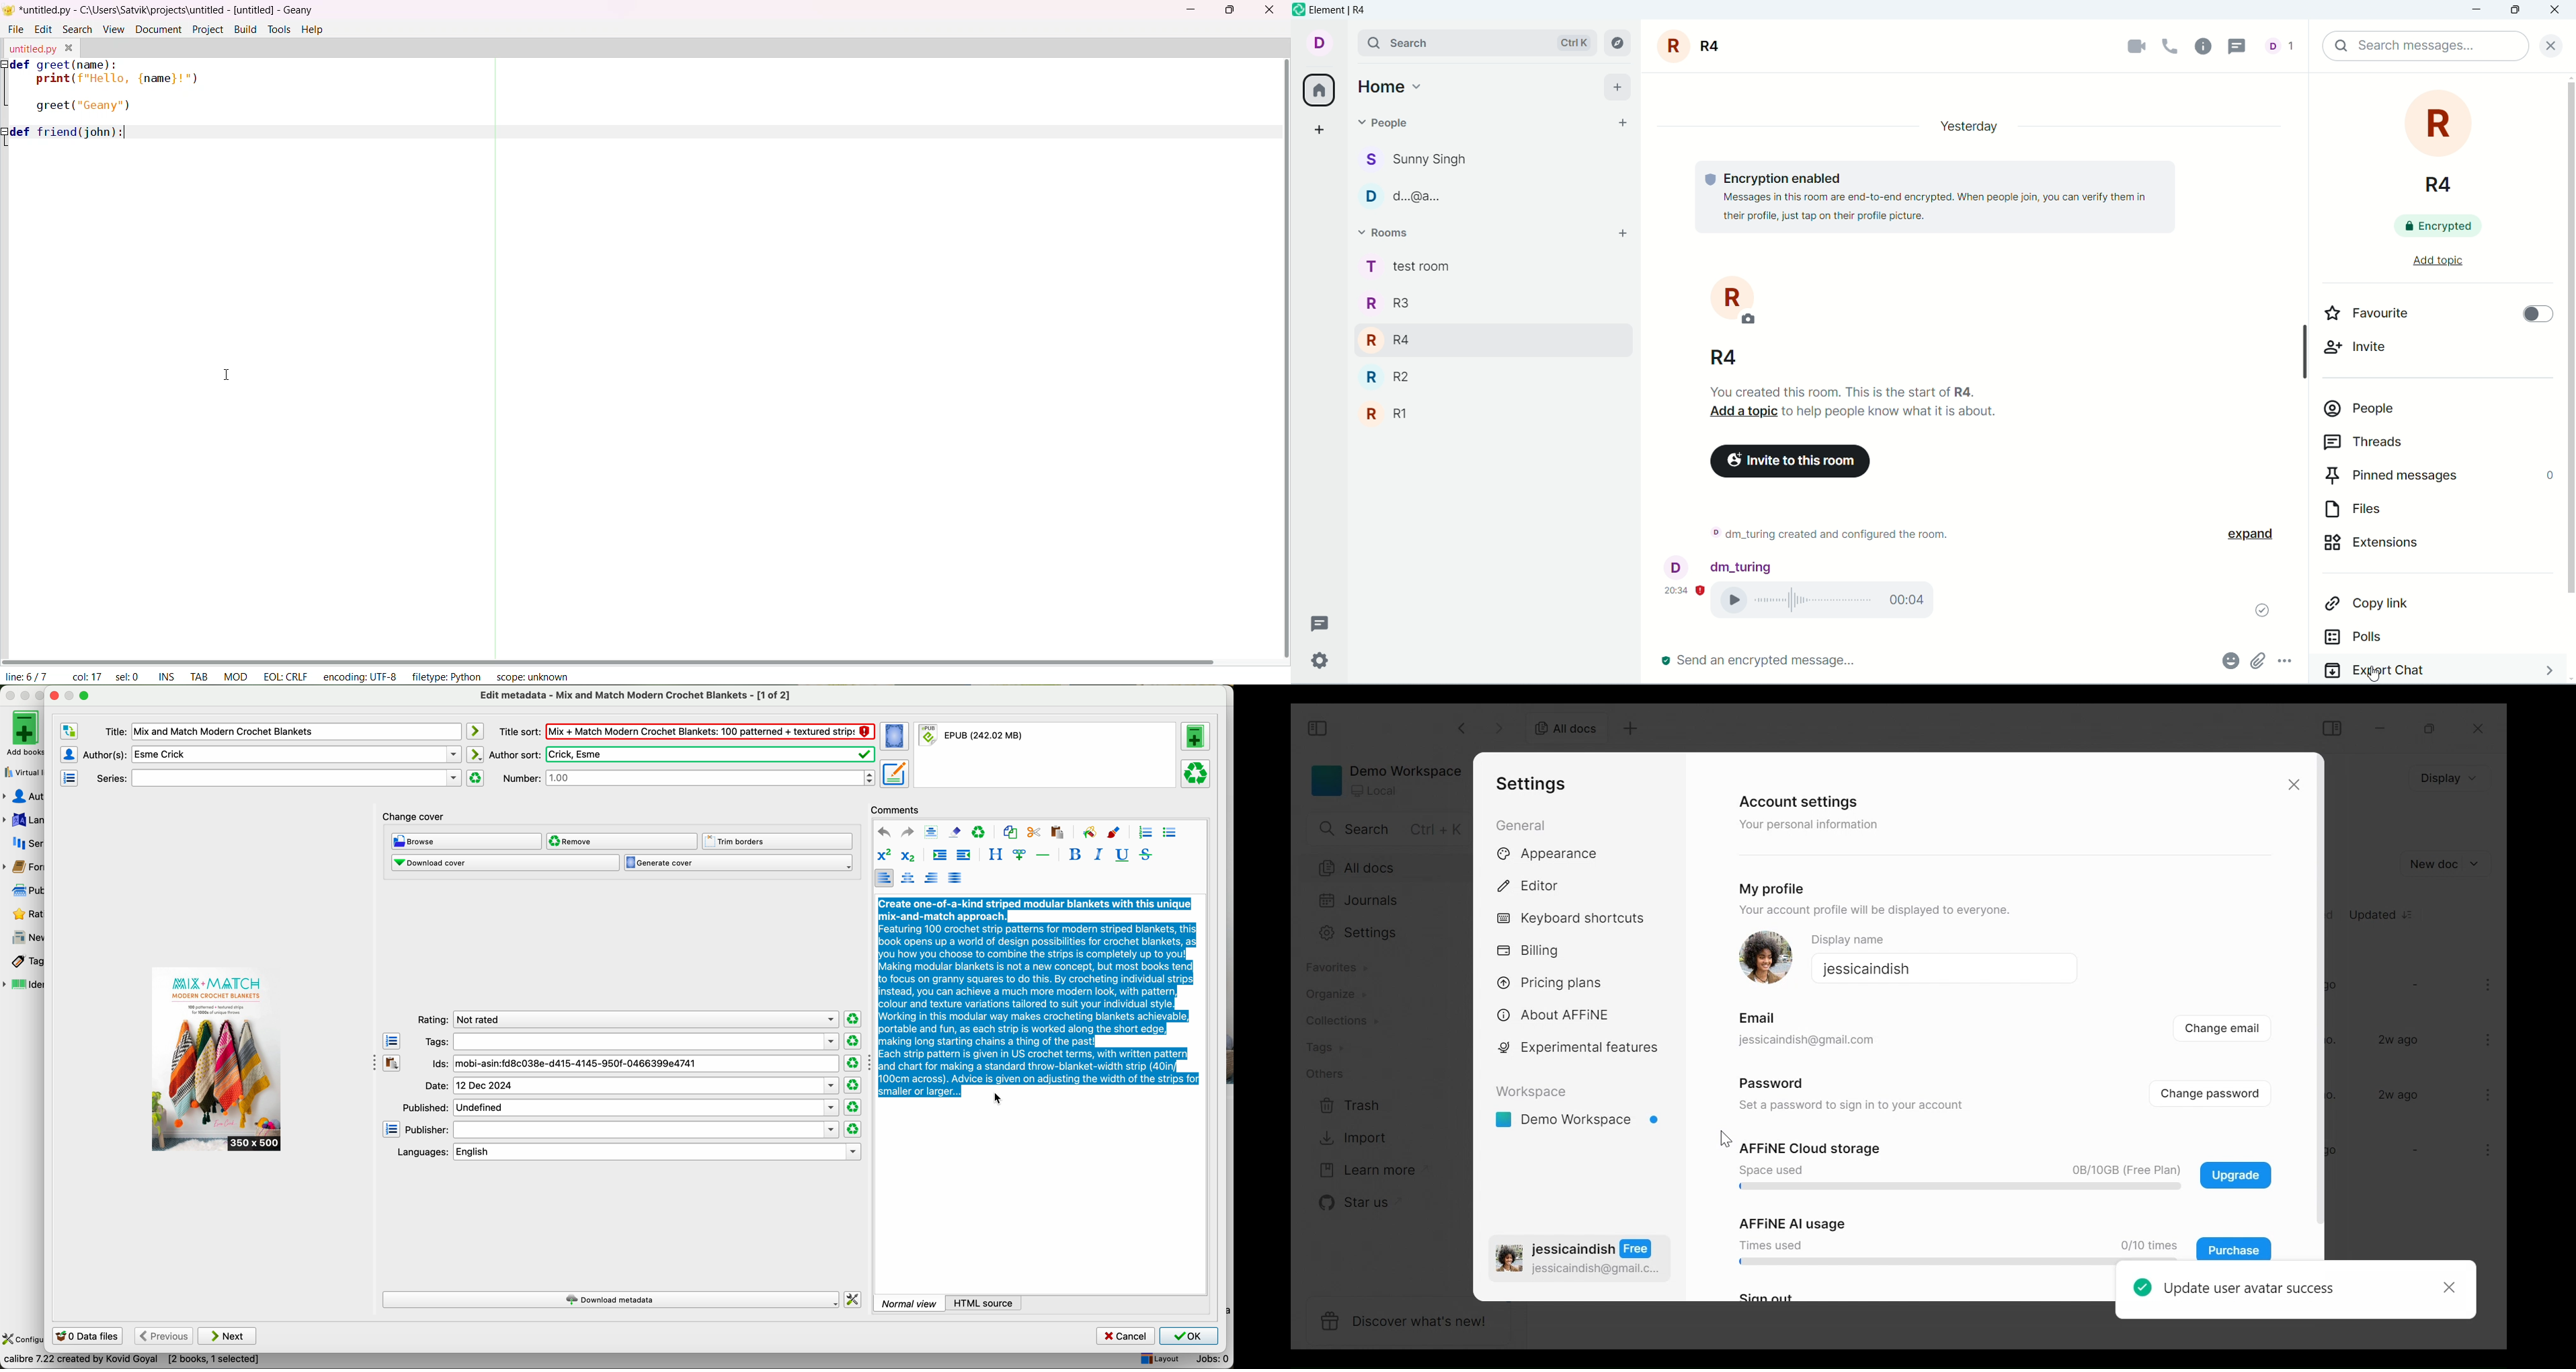 The height and width of the screenshot is (1372, 2576). What do you see at coordinates (1723, 321) in the screenshot?
I see `room` at bounding box center [1723, 321].